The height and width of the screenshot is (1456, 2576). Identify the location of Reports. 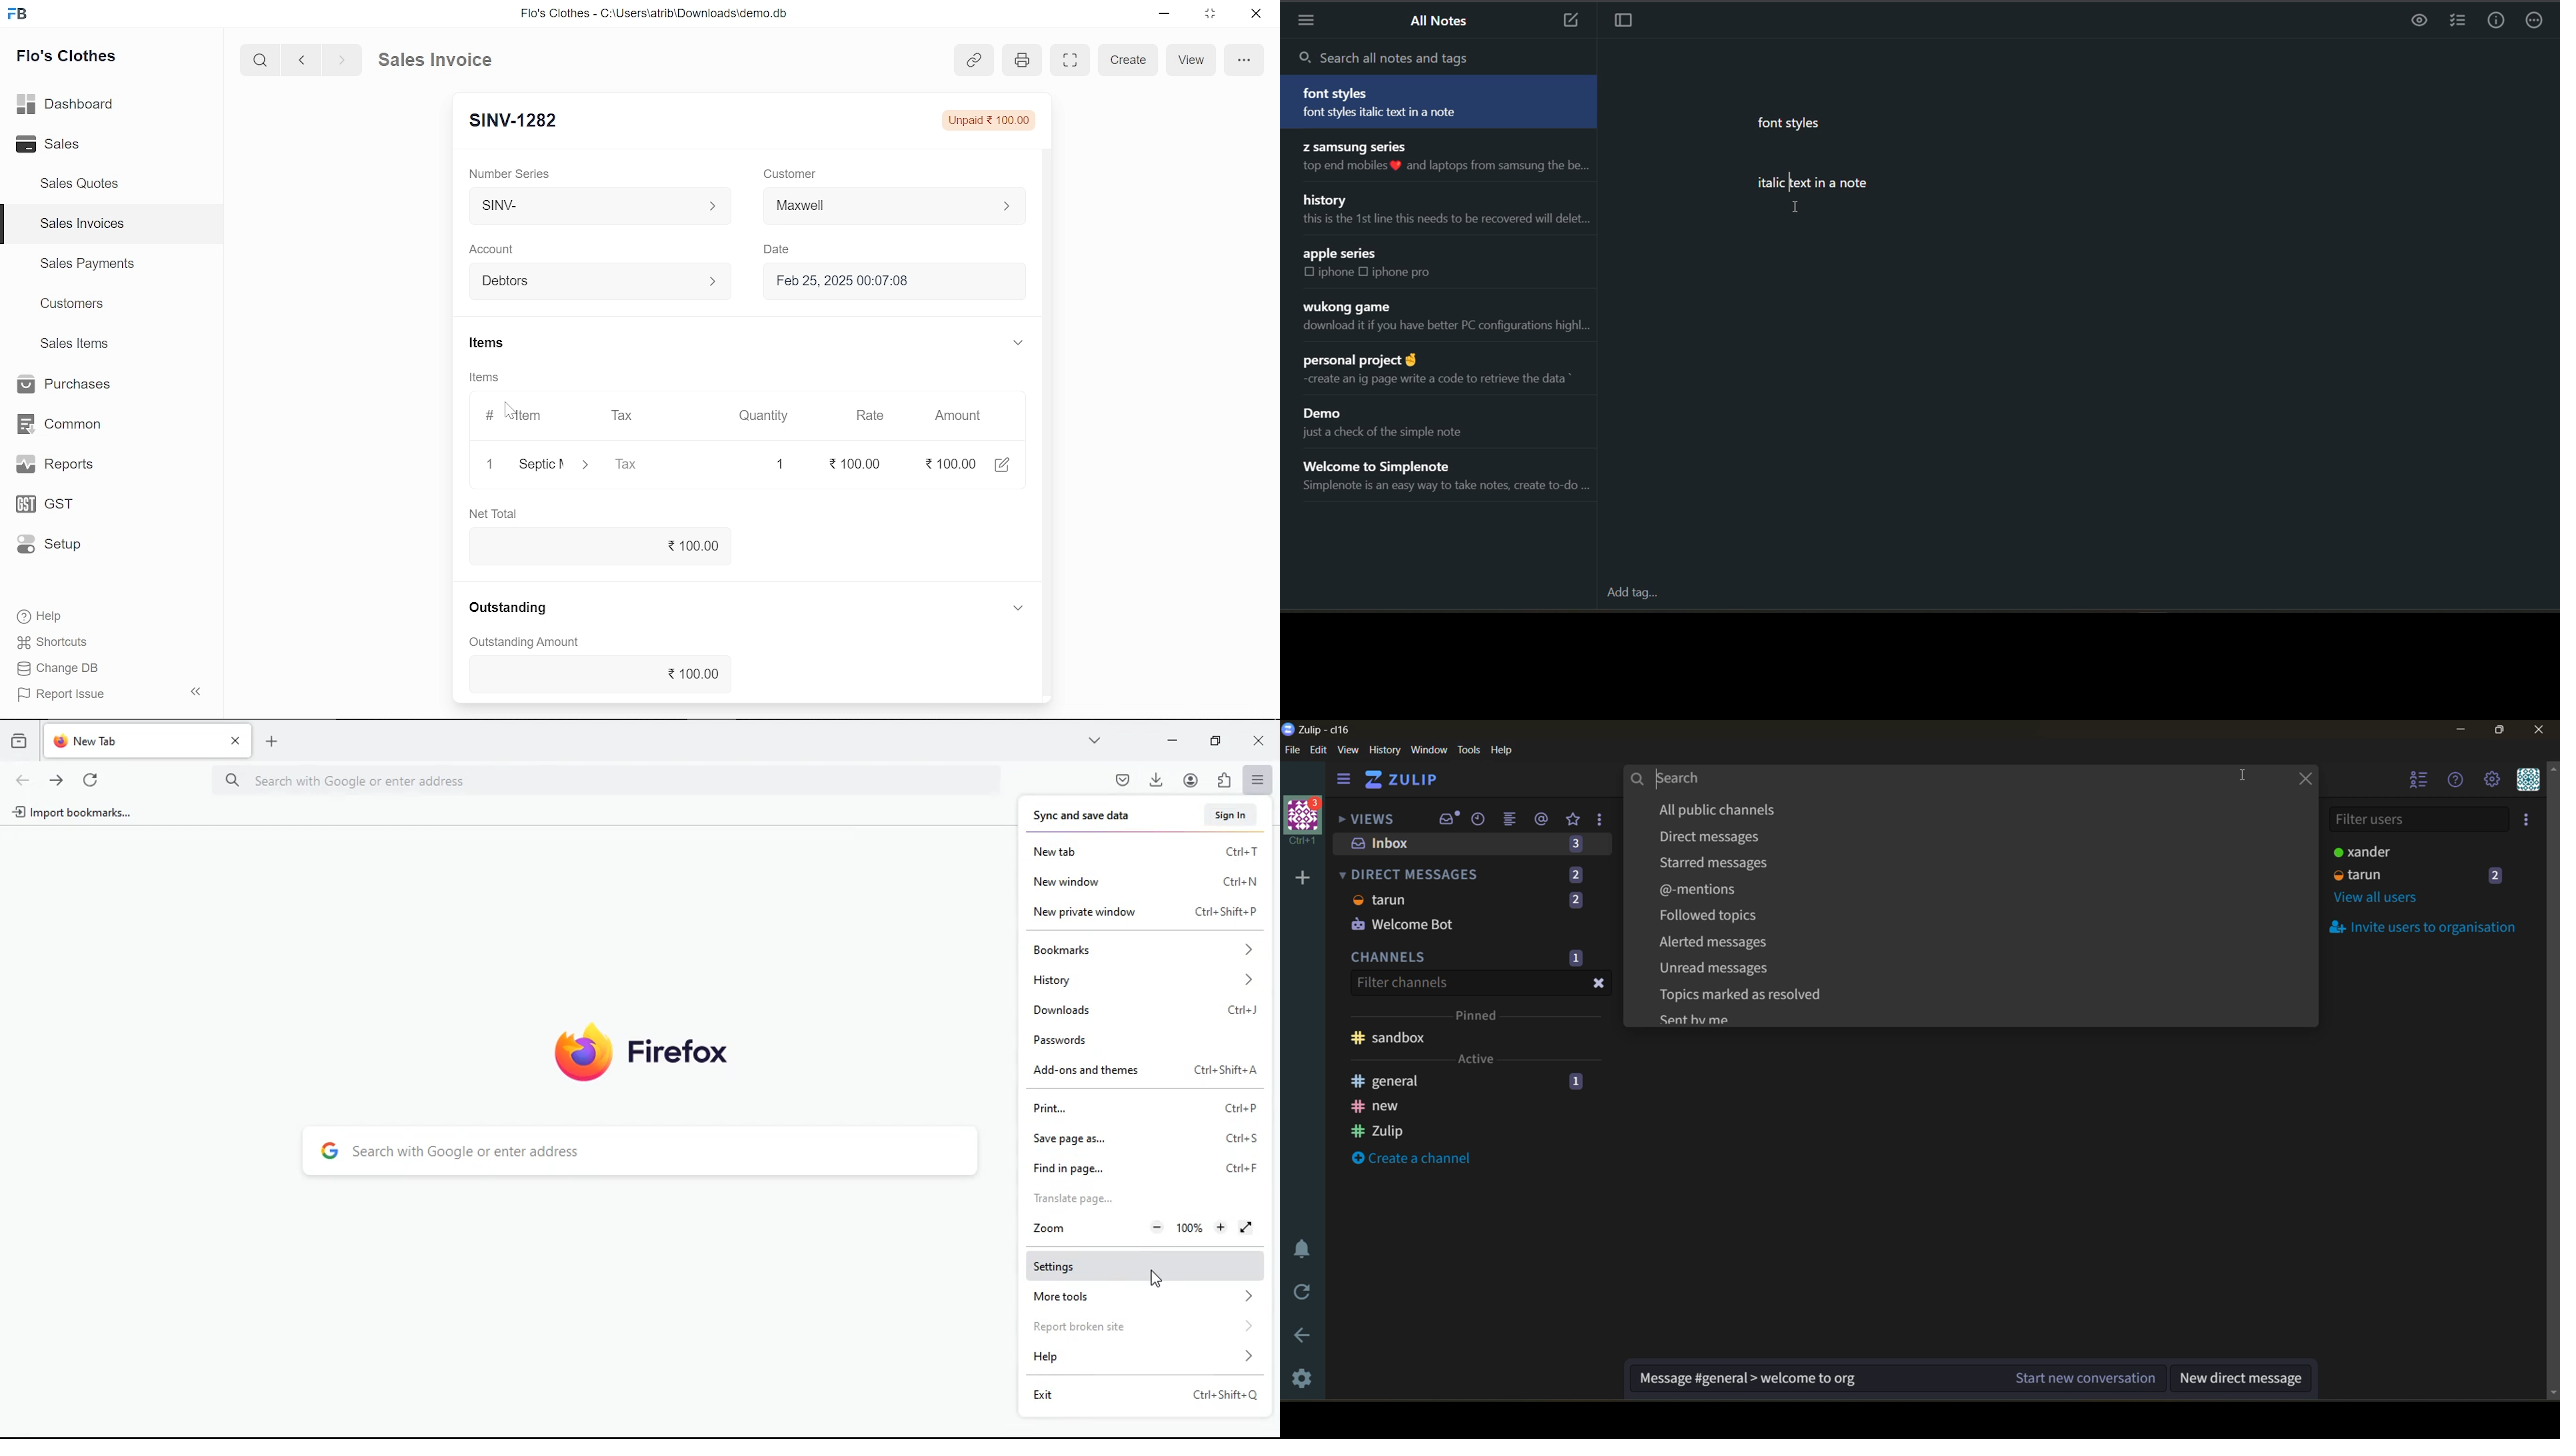
(60, 465).